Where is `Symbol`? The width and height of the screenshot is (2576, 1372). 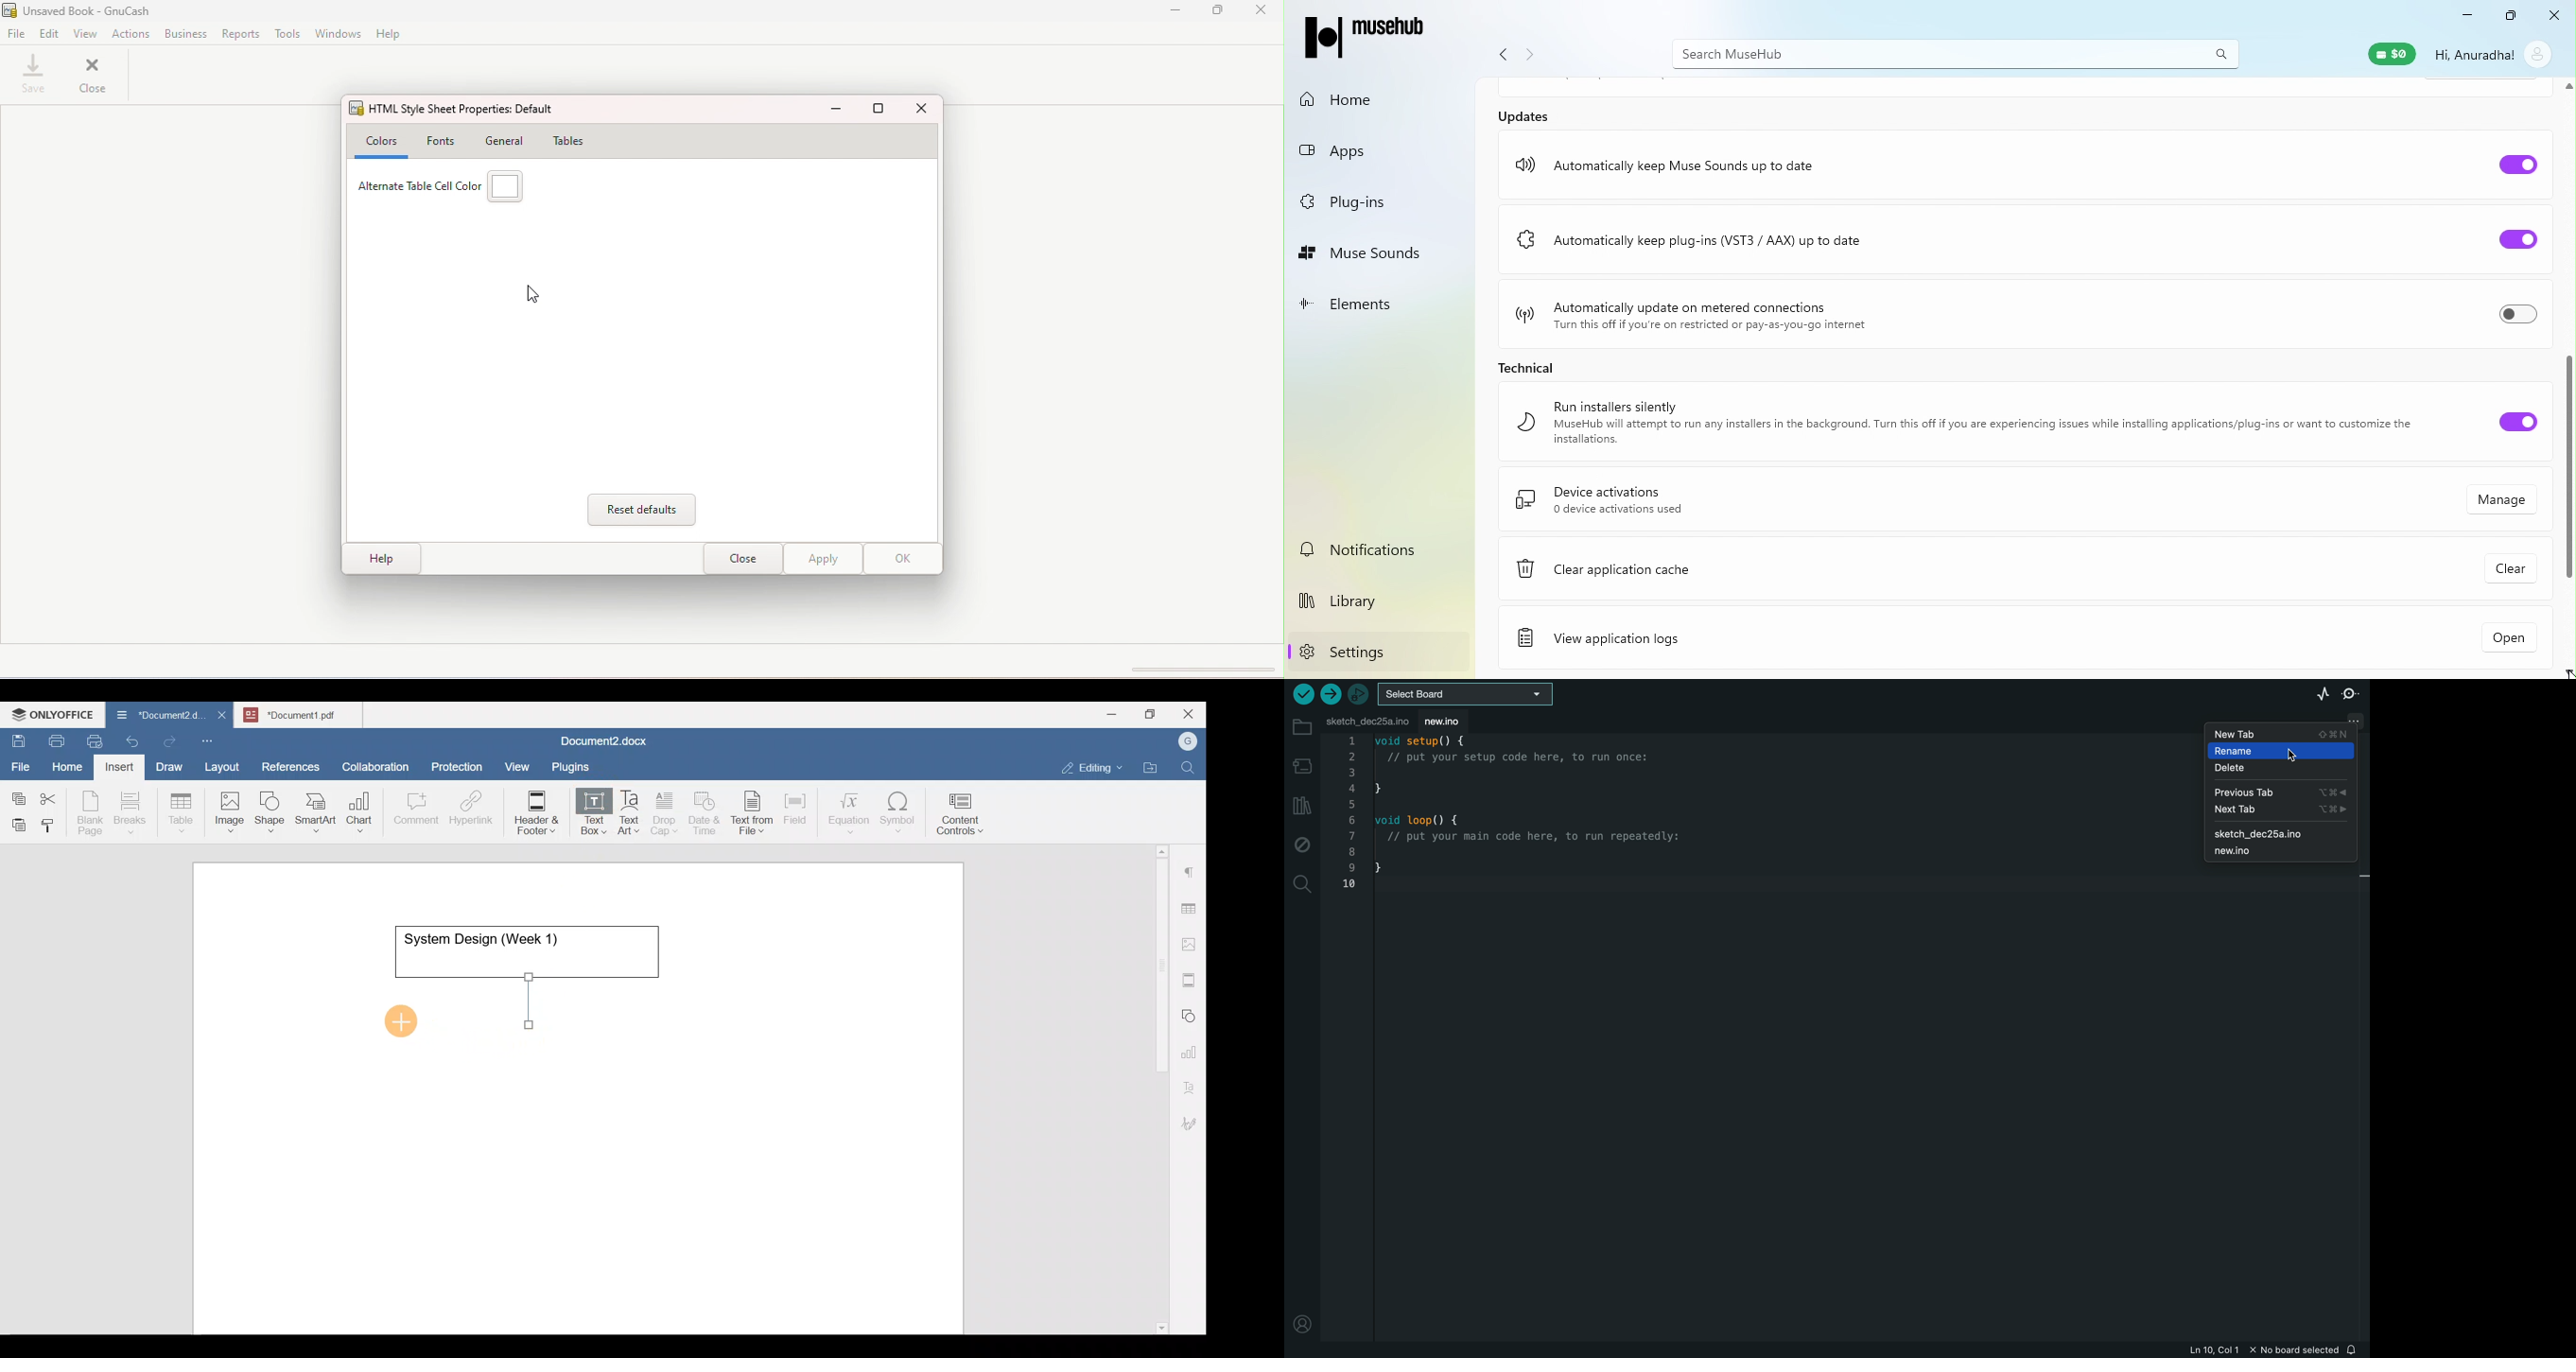 Symbol is located at coordinates (898, 816).